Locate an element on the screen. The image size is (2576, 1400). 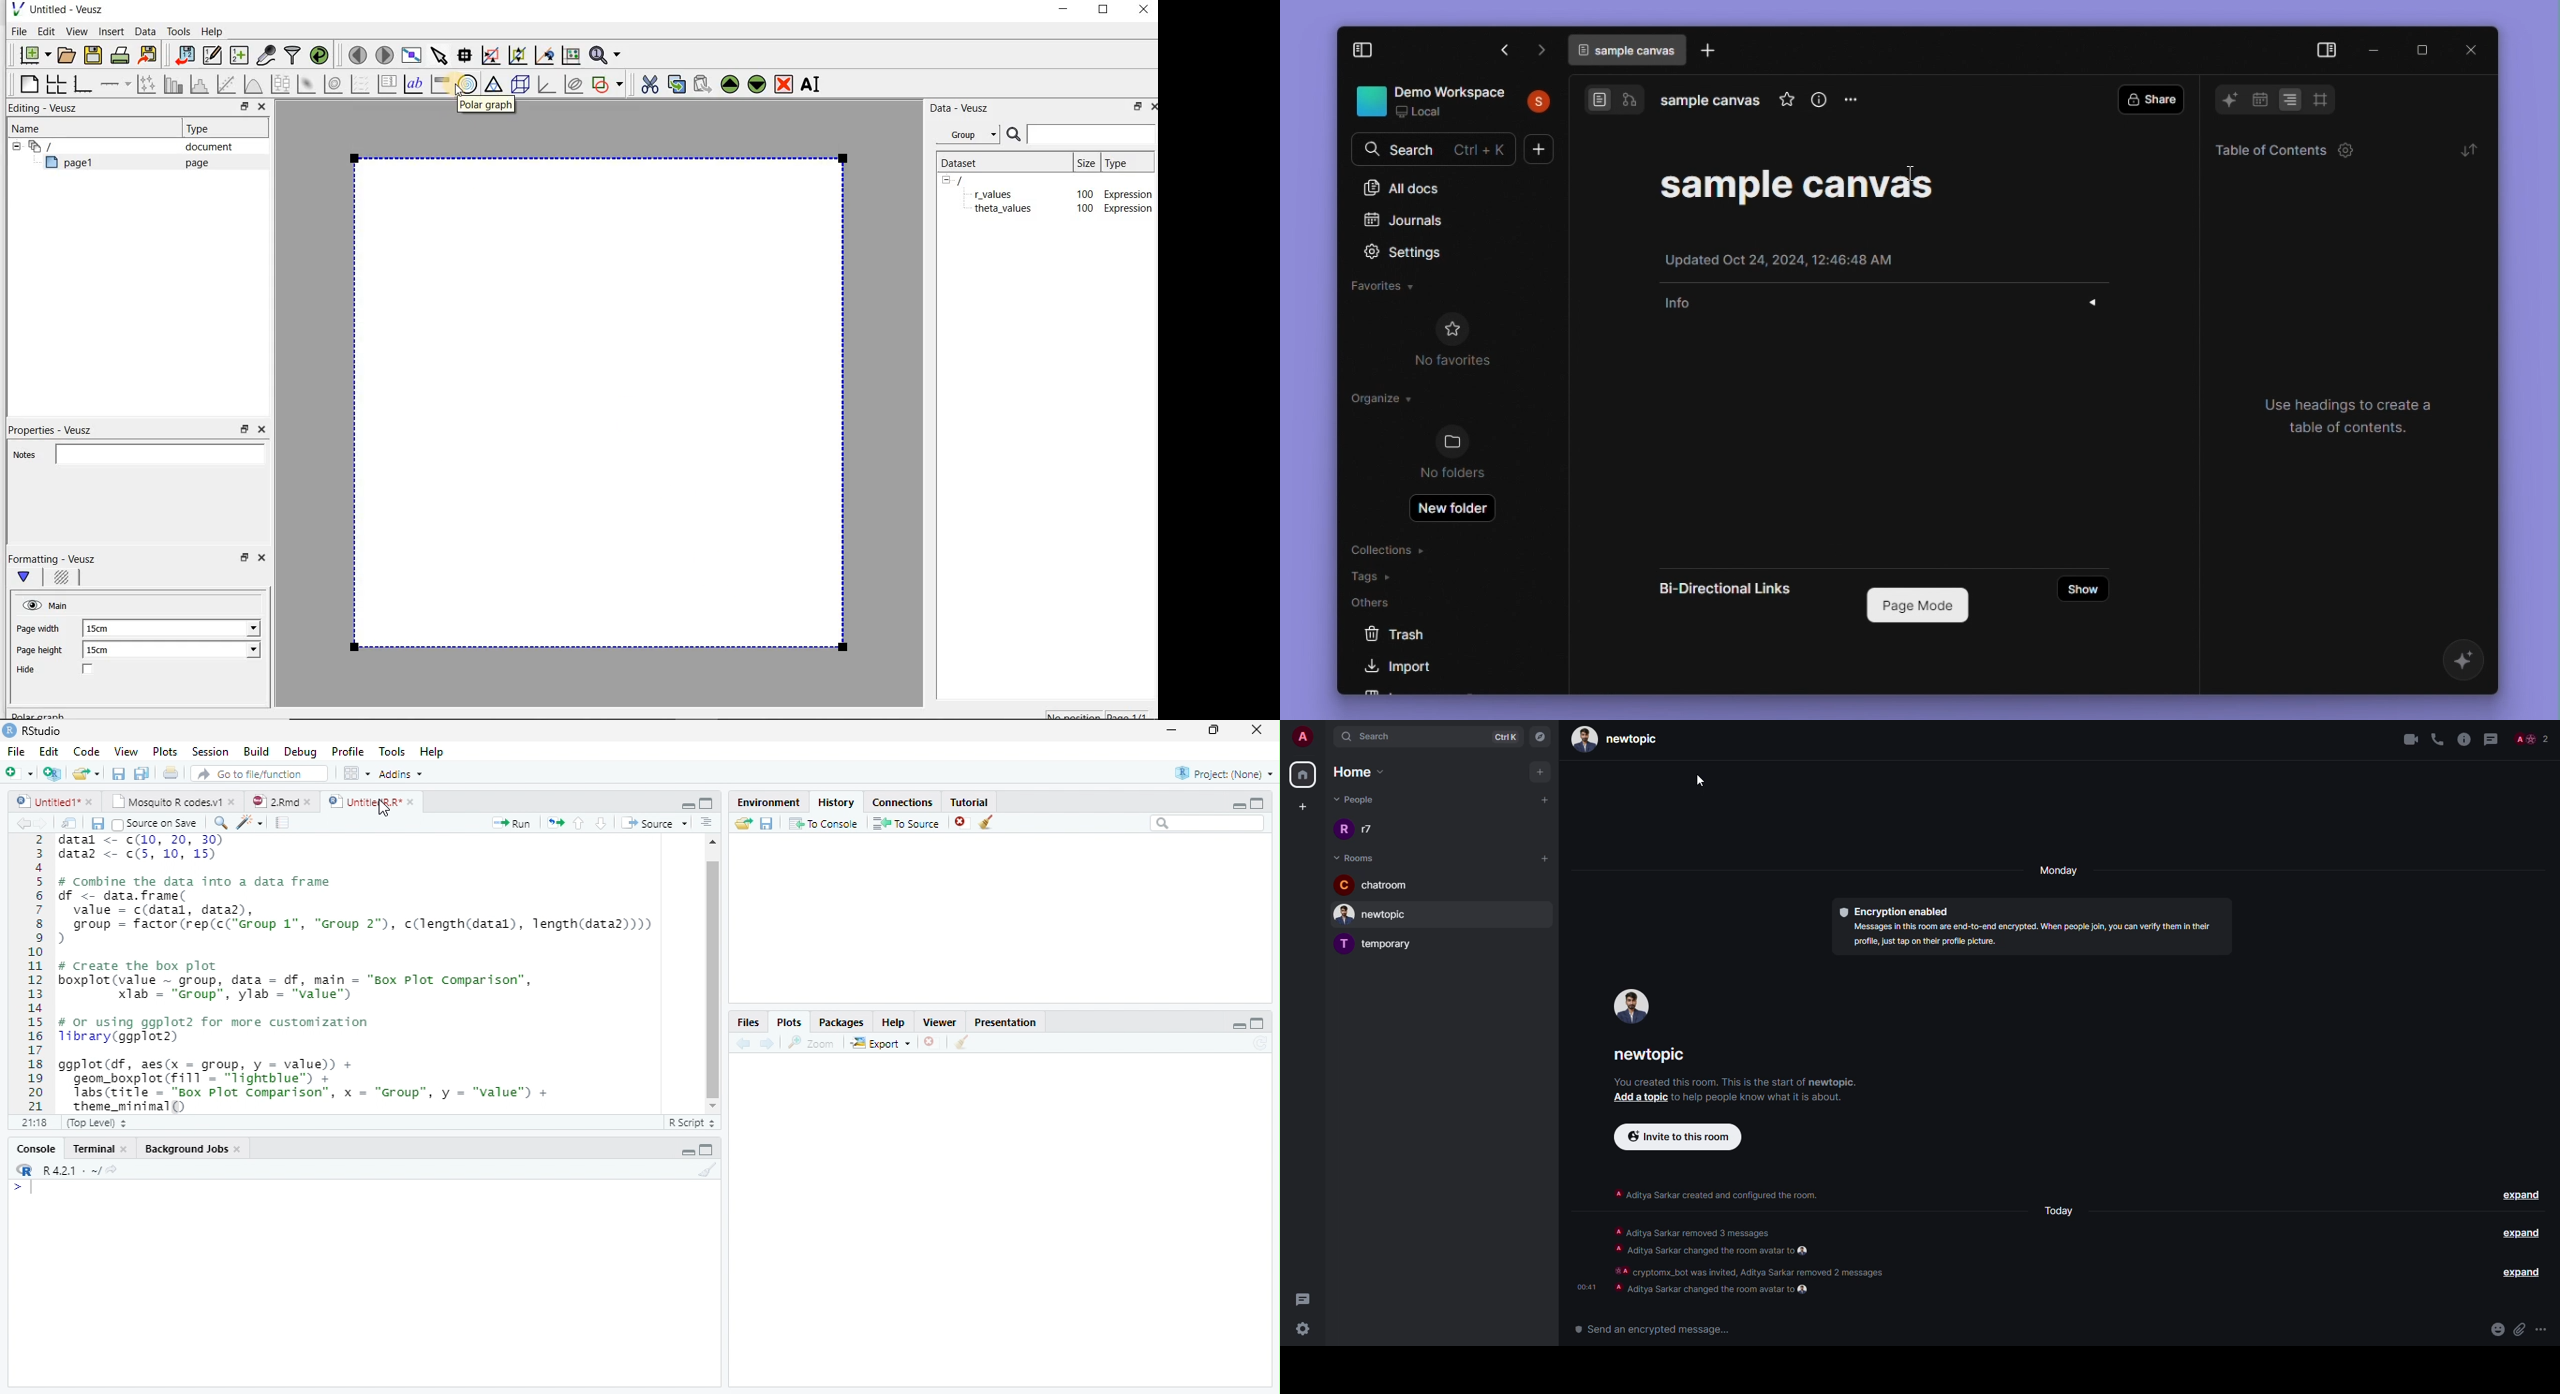
Mosquito R codes.v1 is located at coordinates (164, 802).